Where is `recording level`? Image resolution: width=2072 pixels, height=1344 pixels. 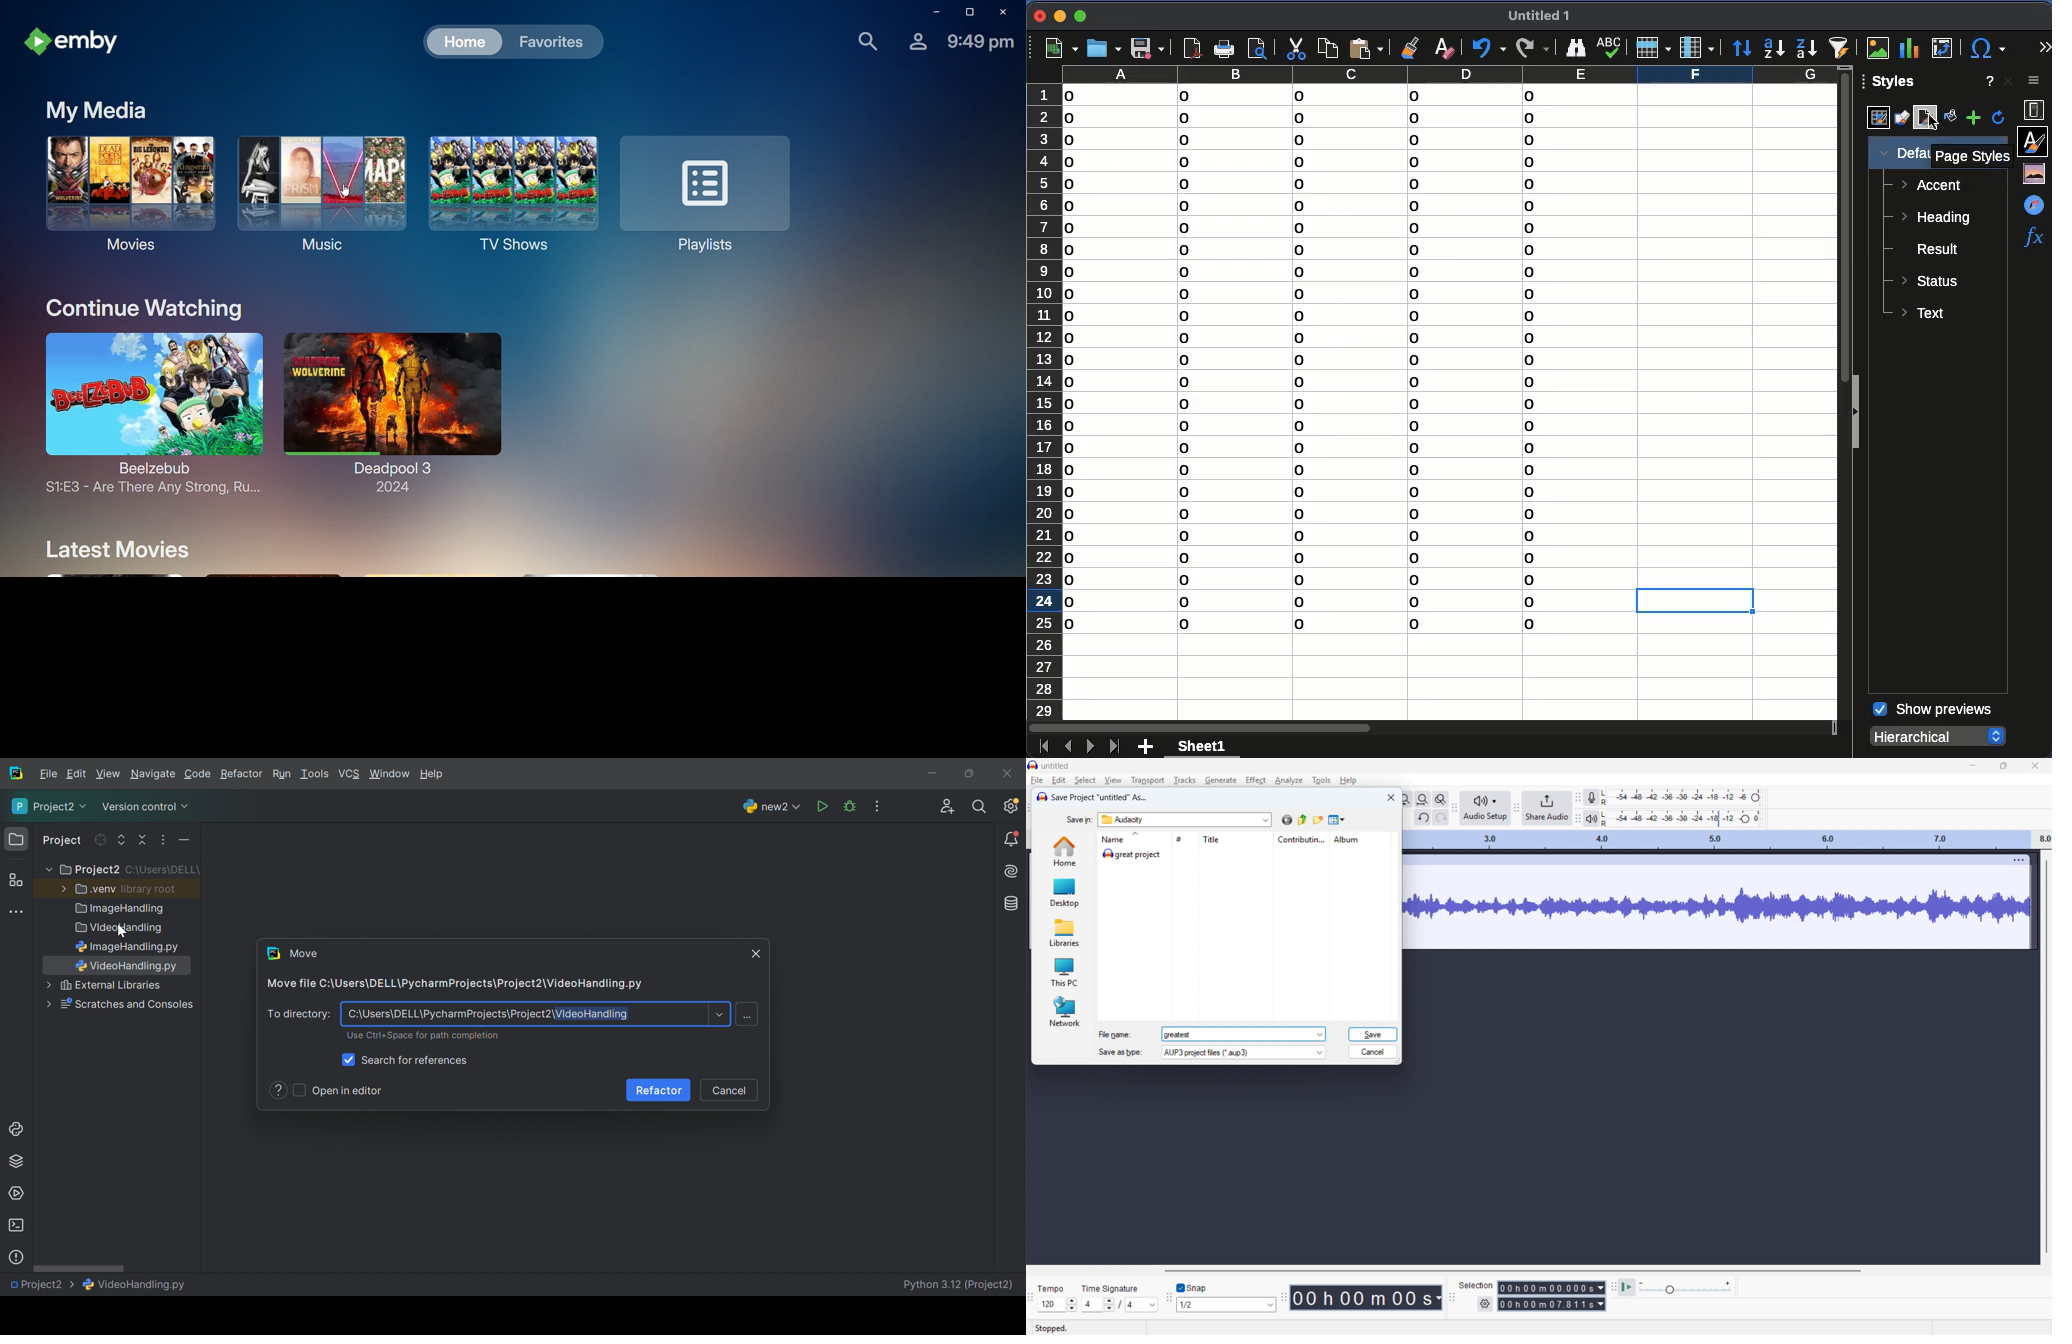
recording level is located at coordinates (1685, 797).